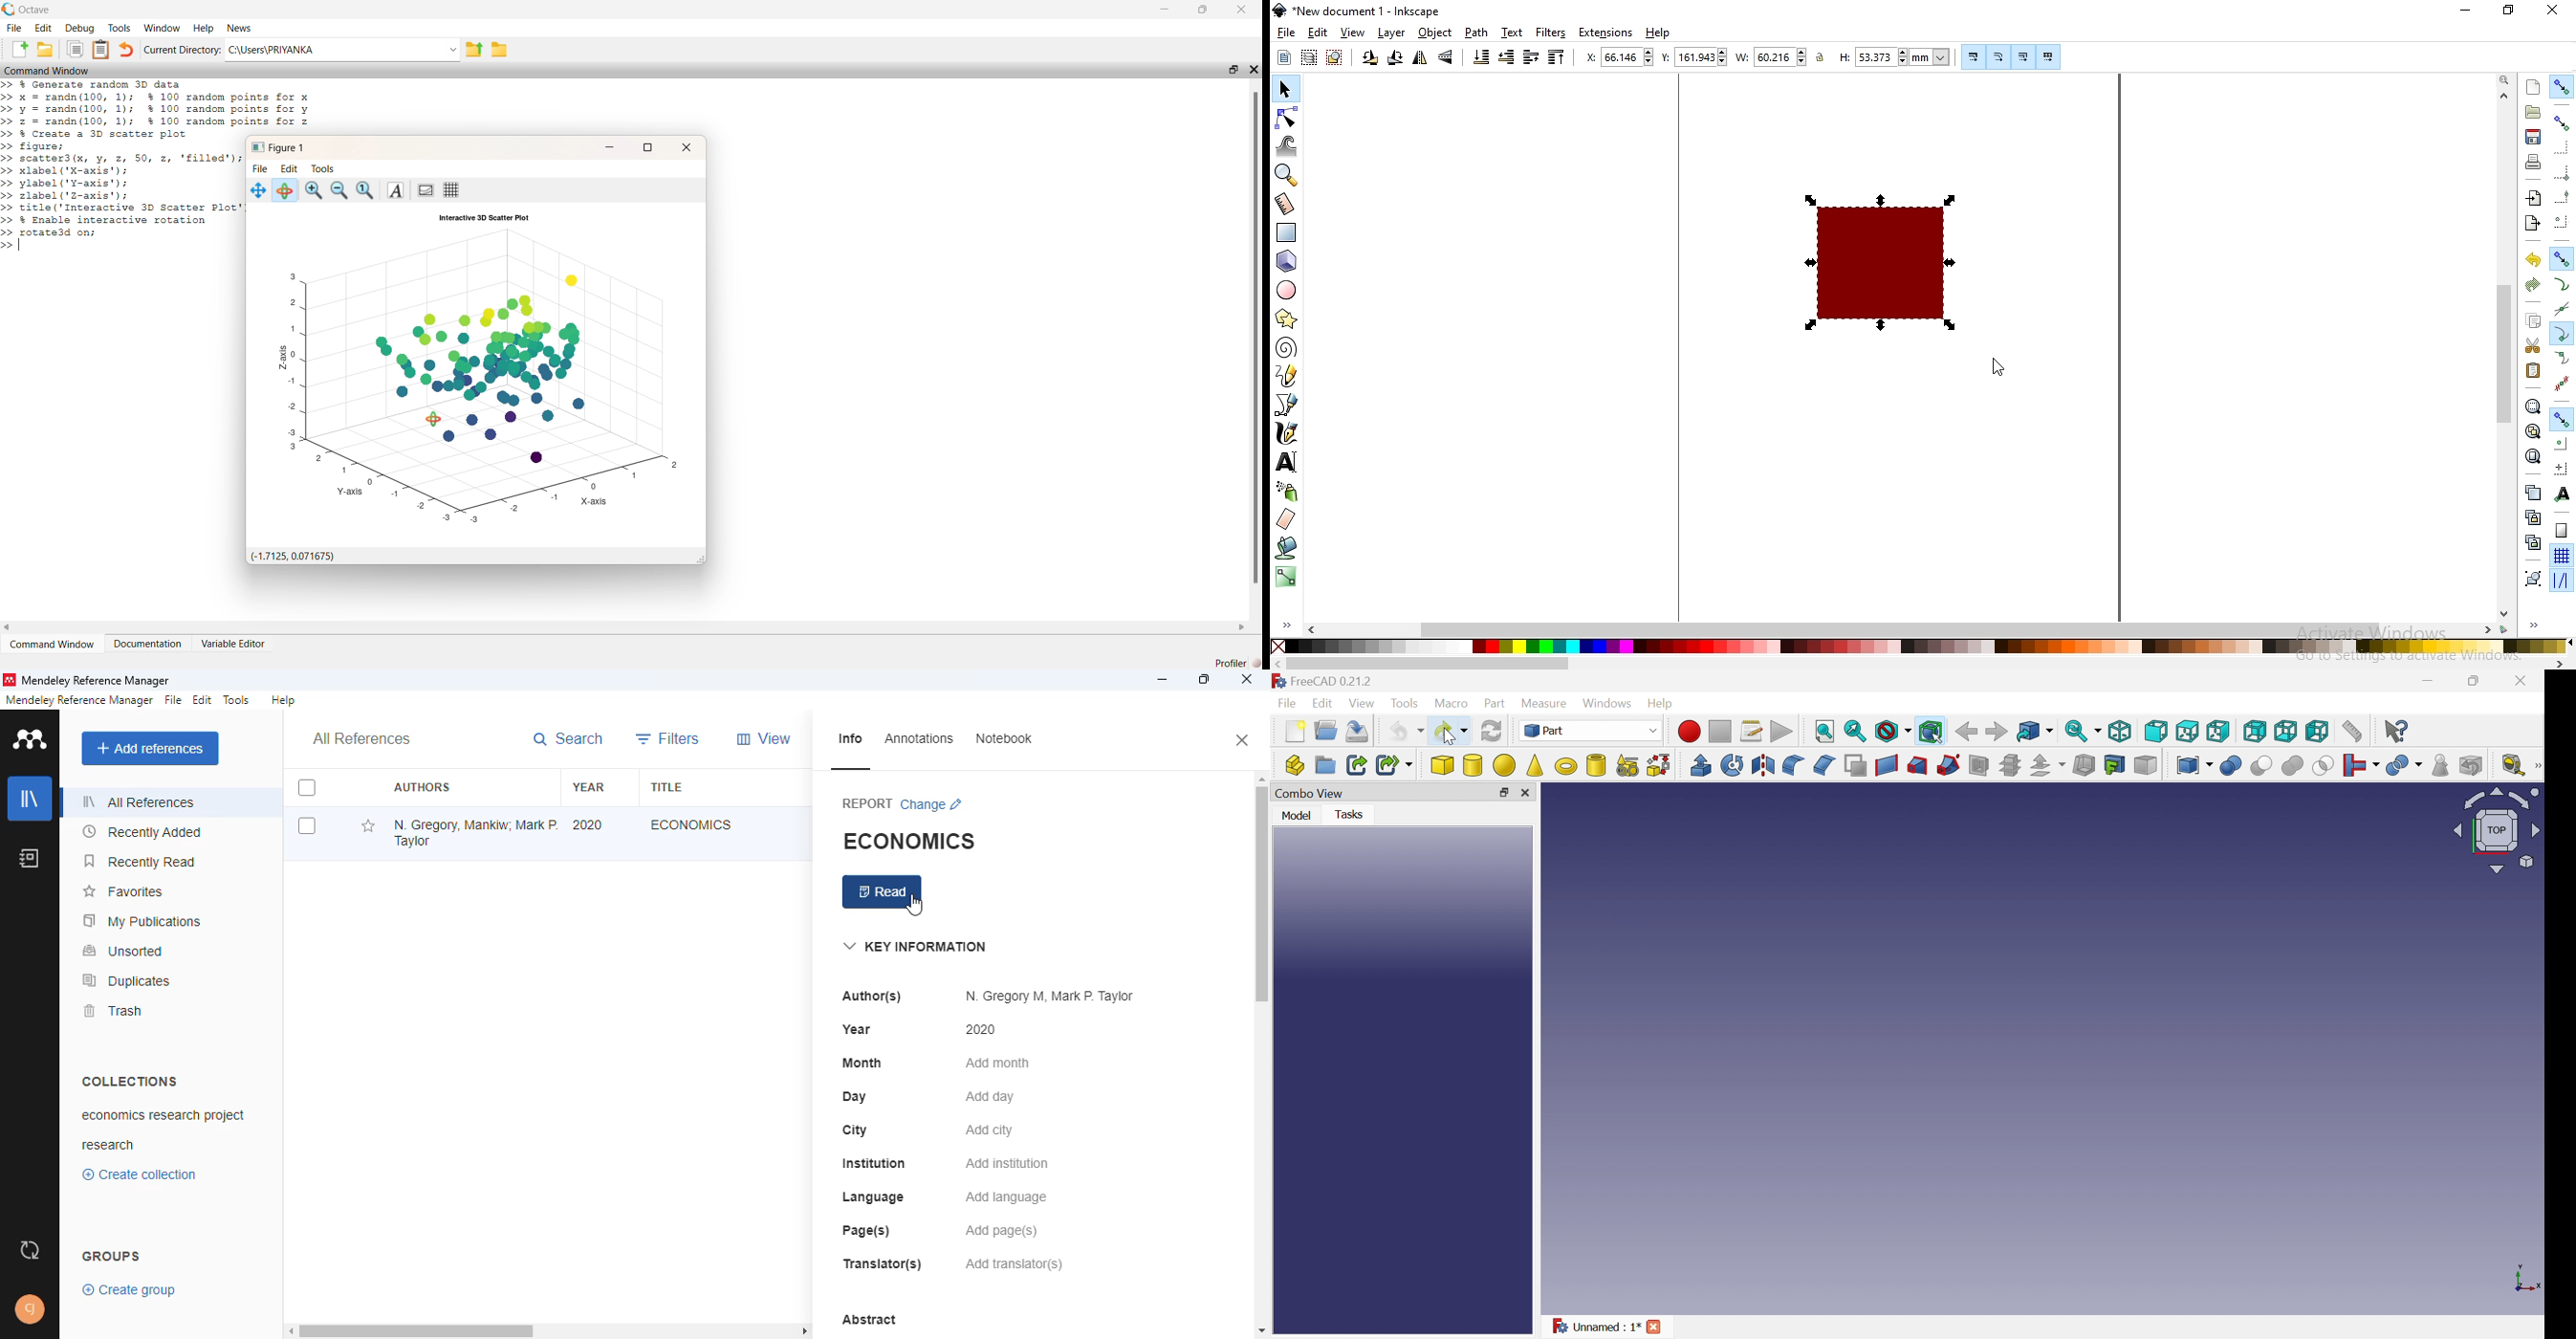 The height and width of the screenshot is (1344, 2576). I want to click on print document, so click(2531, 162).